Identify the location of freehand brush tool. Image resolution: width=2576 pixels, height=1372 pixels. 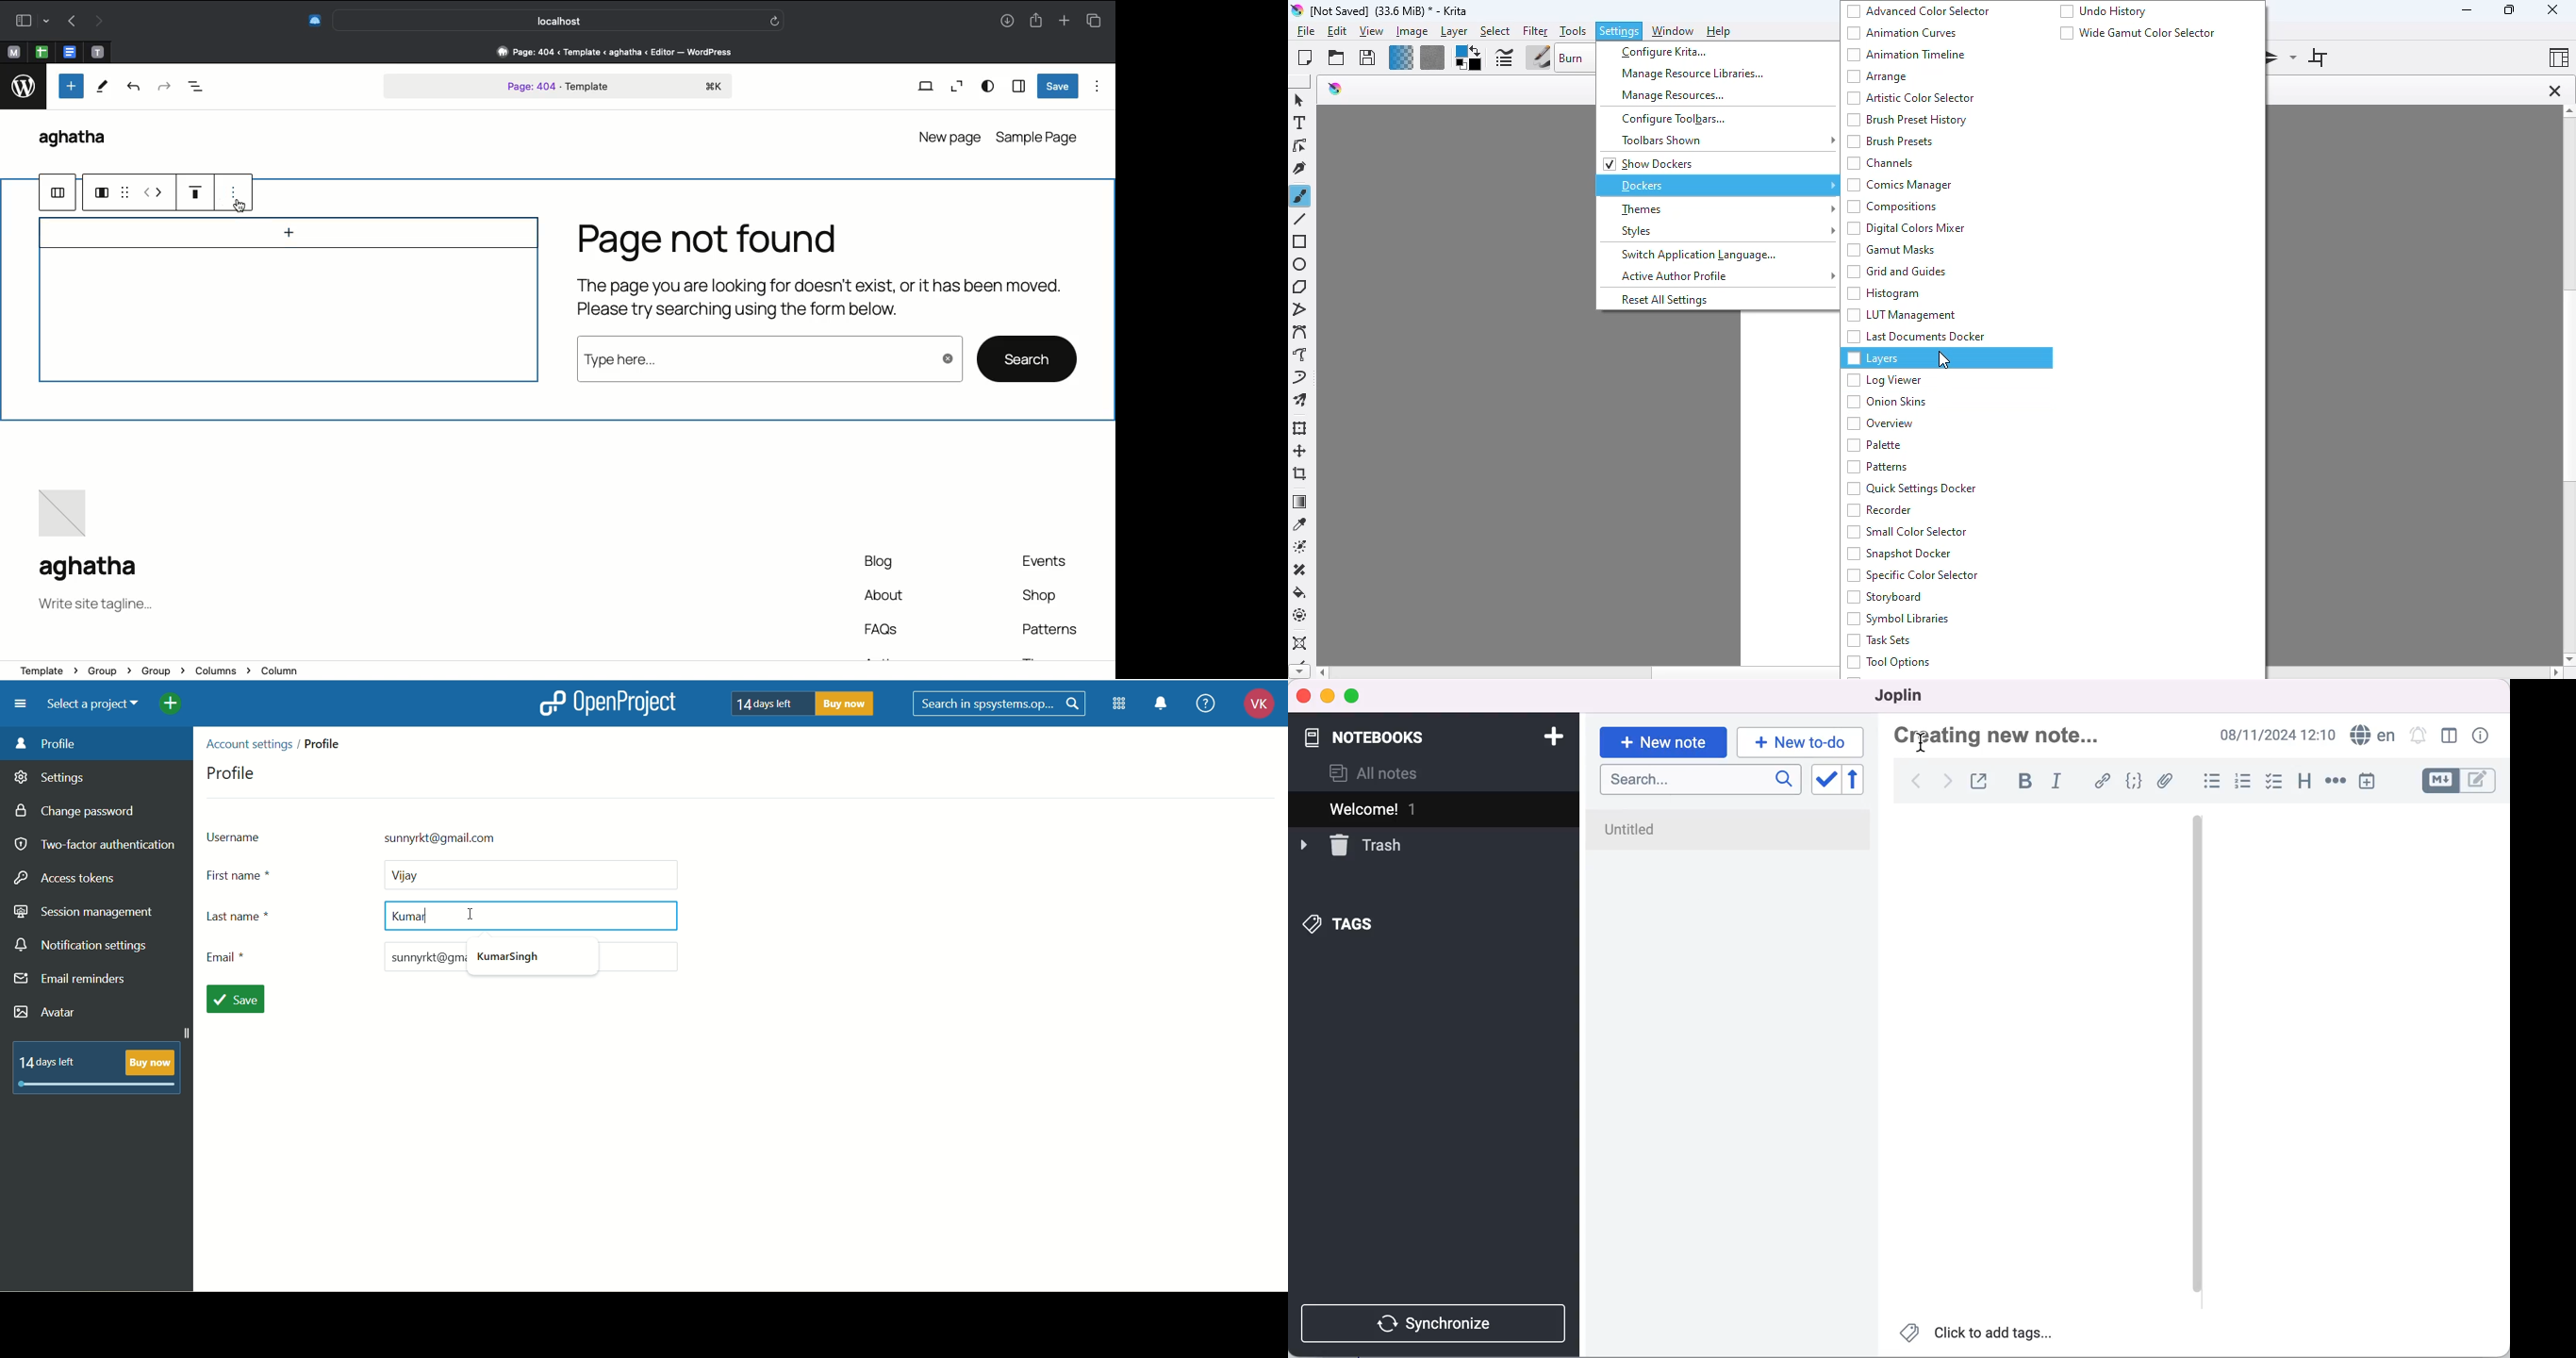
(1300, 195).